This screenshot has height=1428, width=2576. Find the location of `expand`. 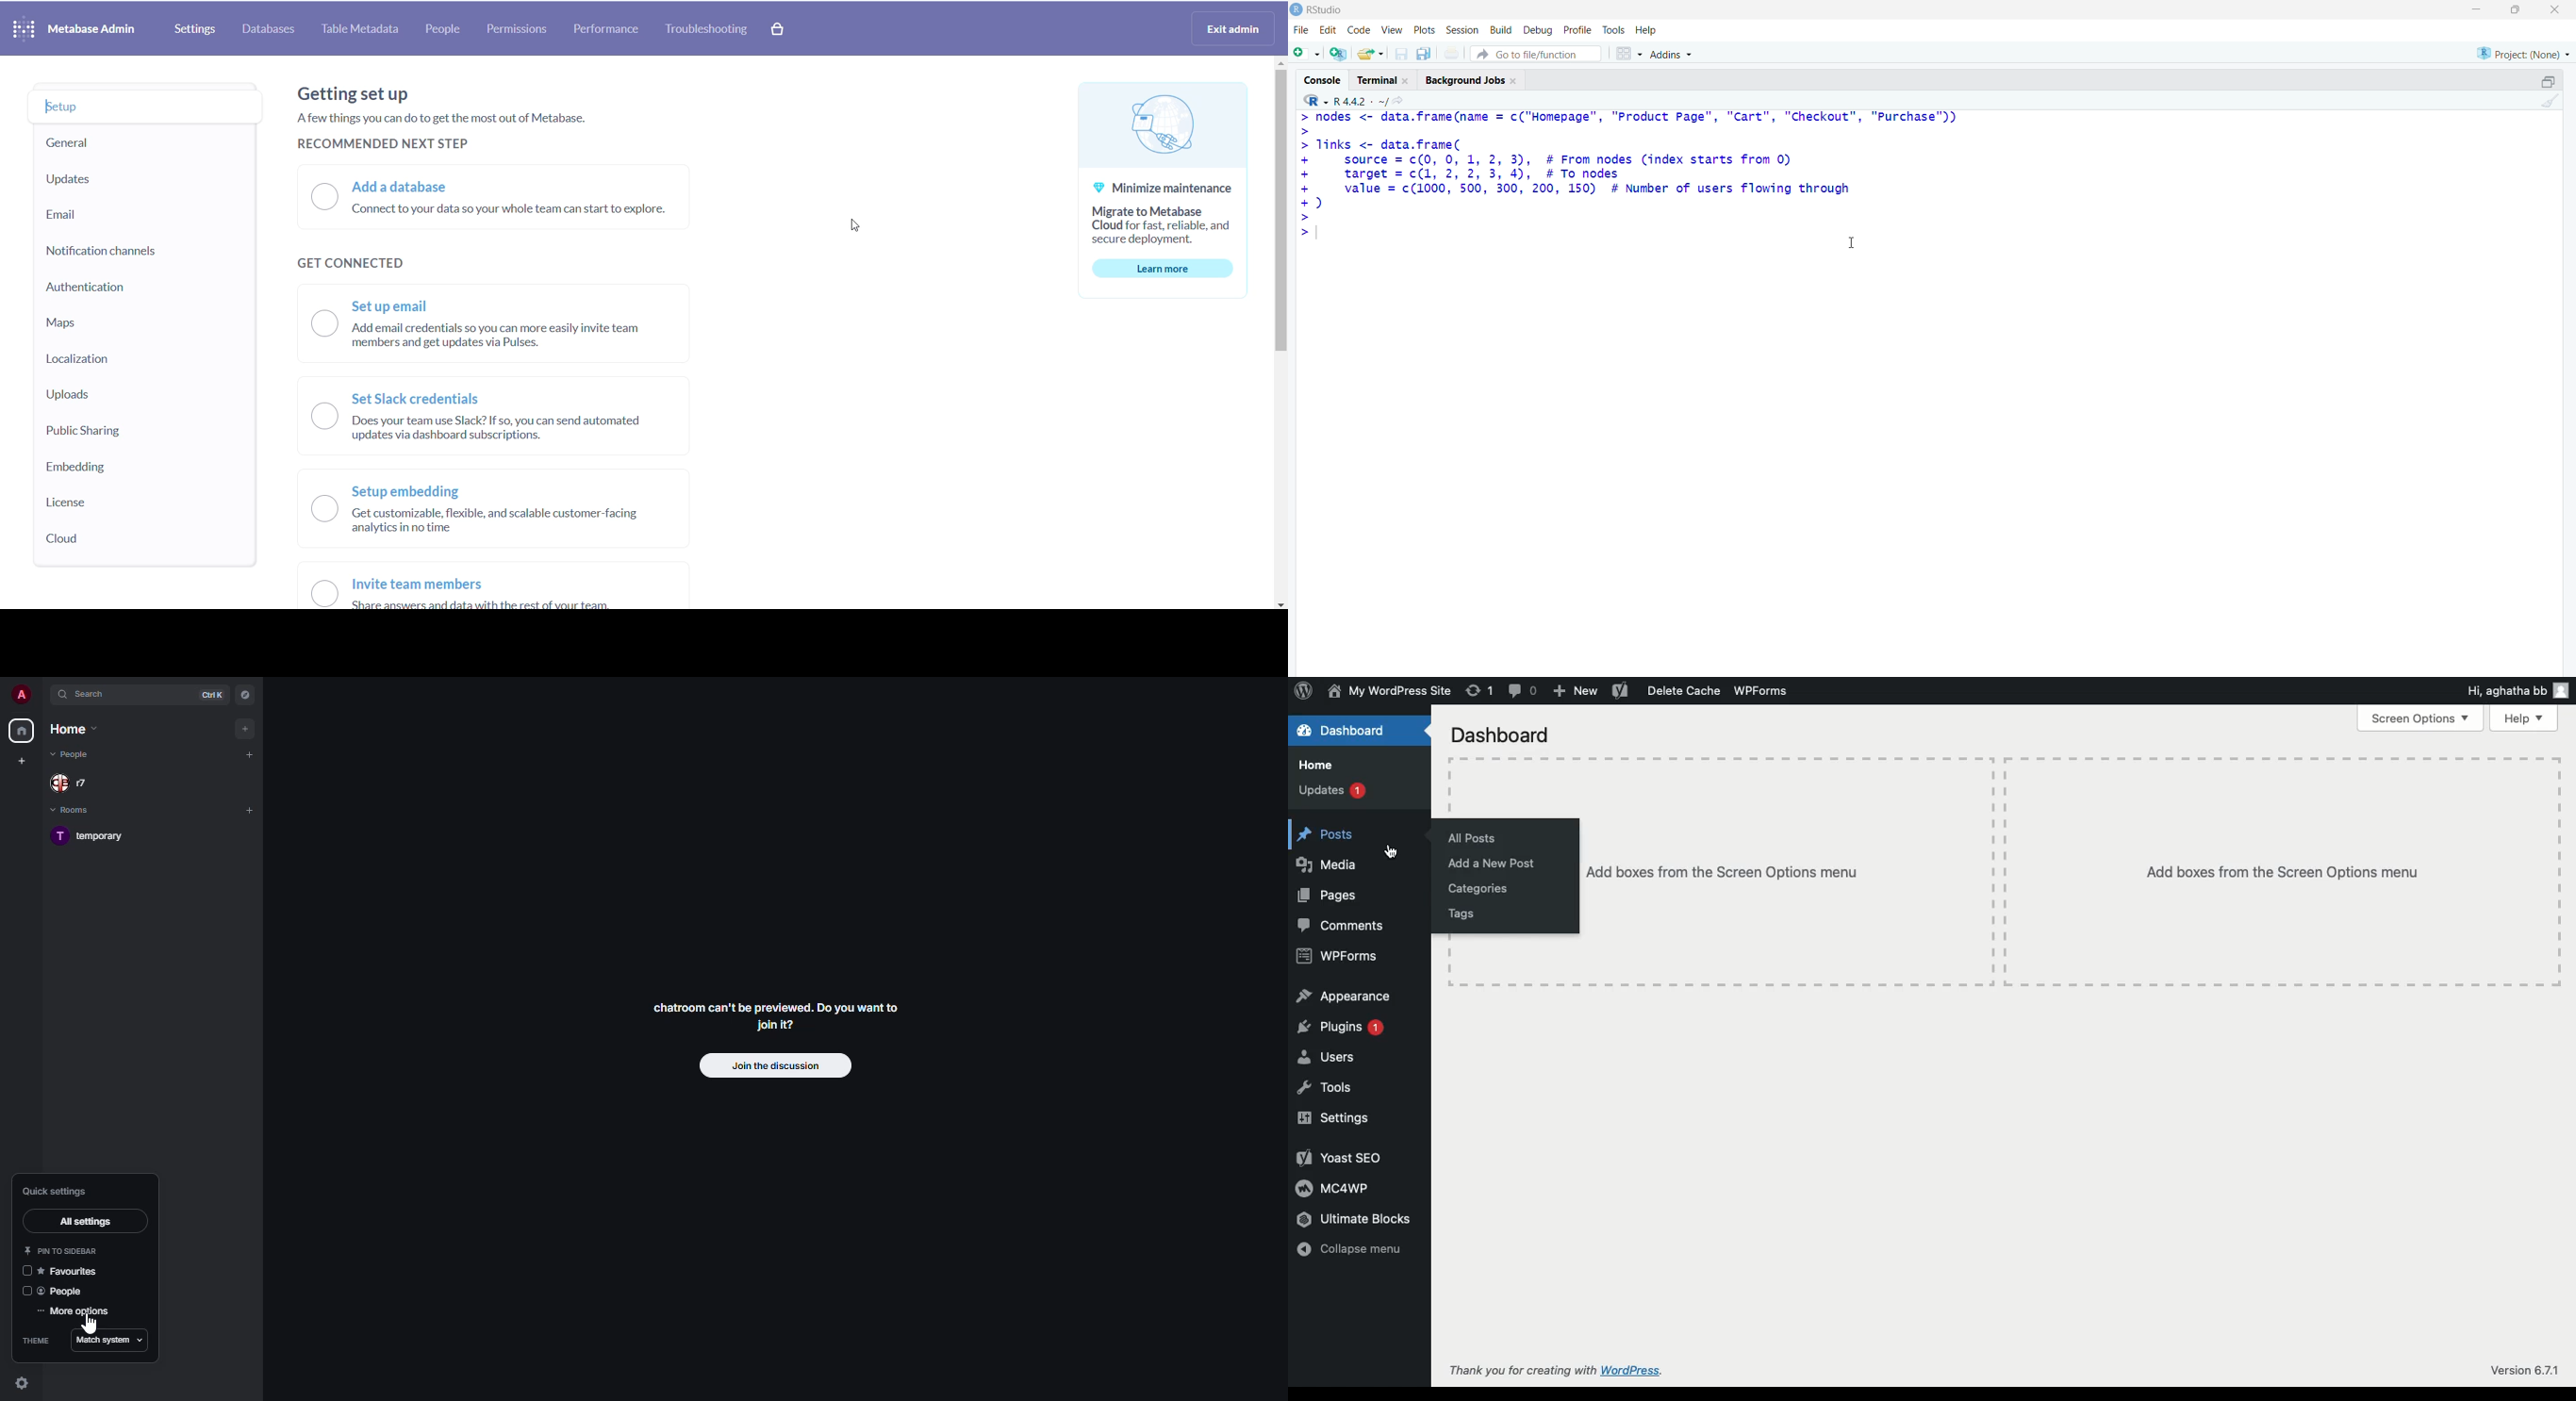

expand is located at coordinates (42, 694).